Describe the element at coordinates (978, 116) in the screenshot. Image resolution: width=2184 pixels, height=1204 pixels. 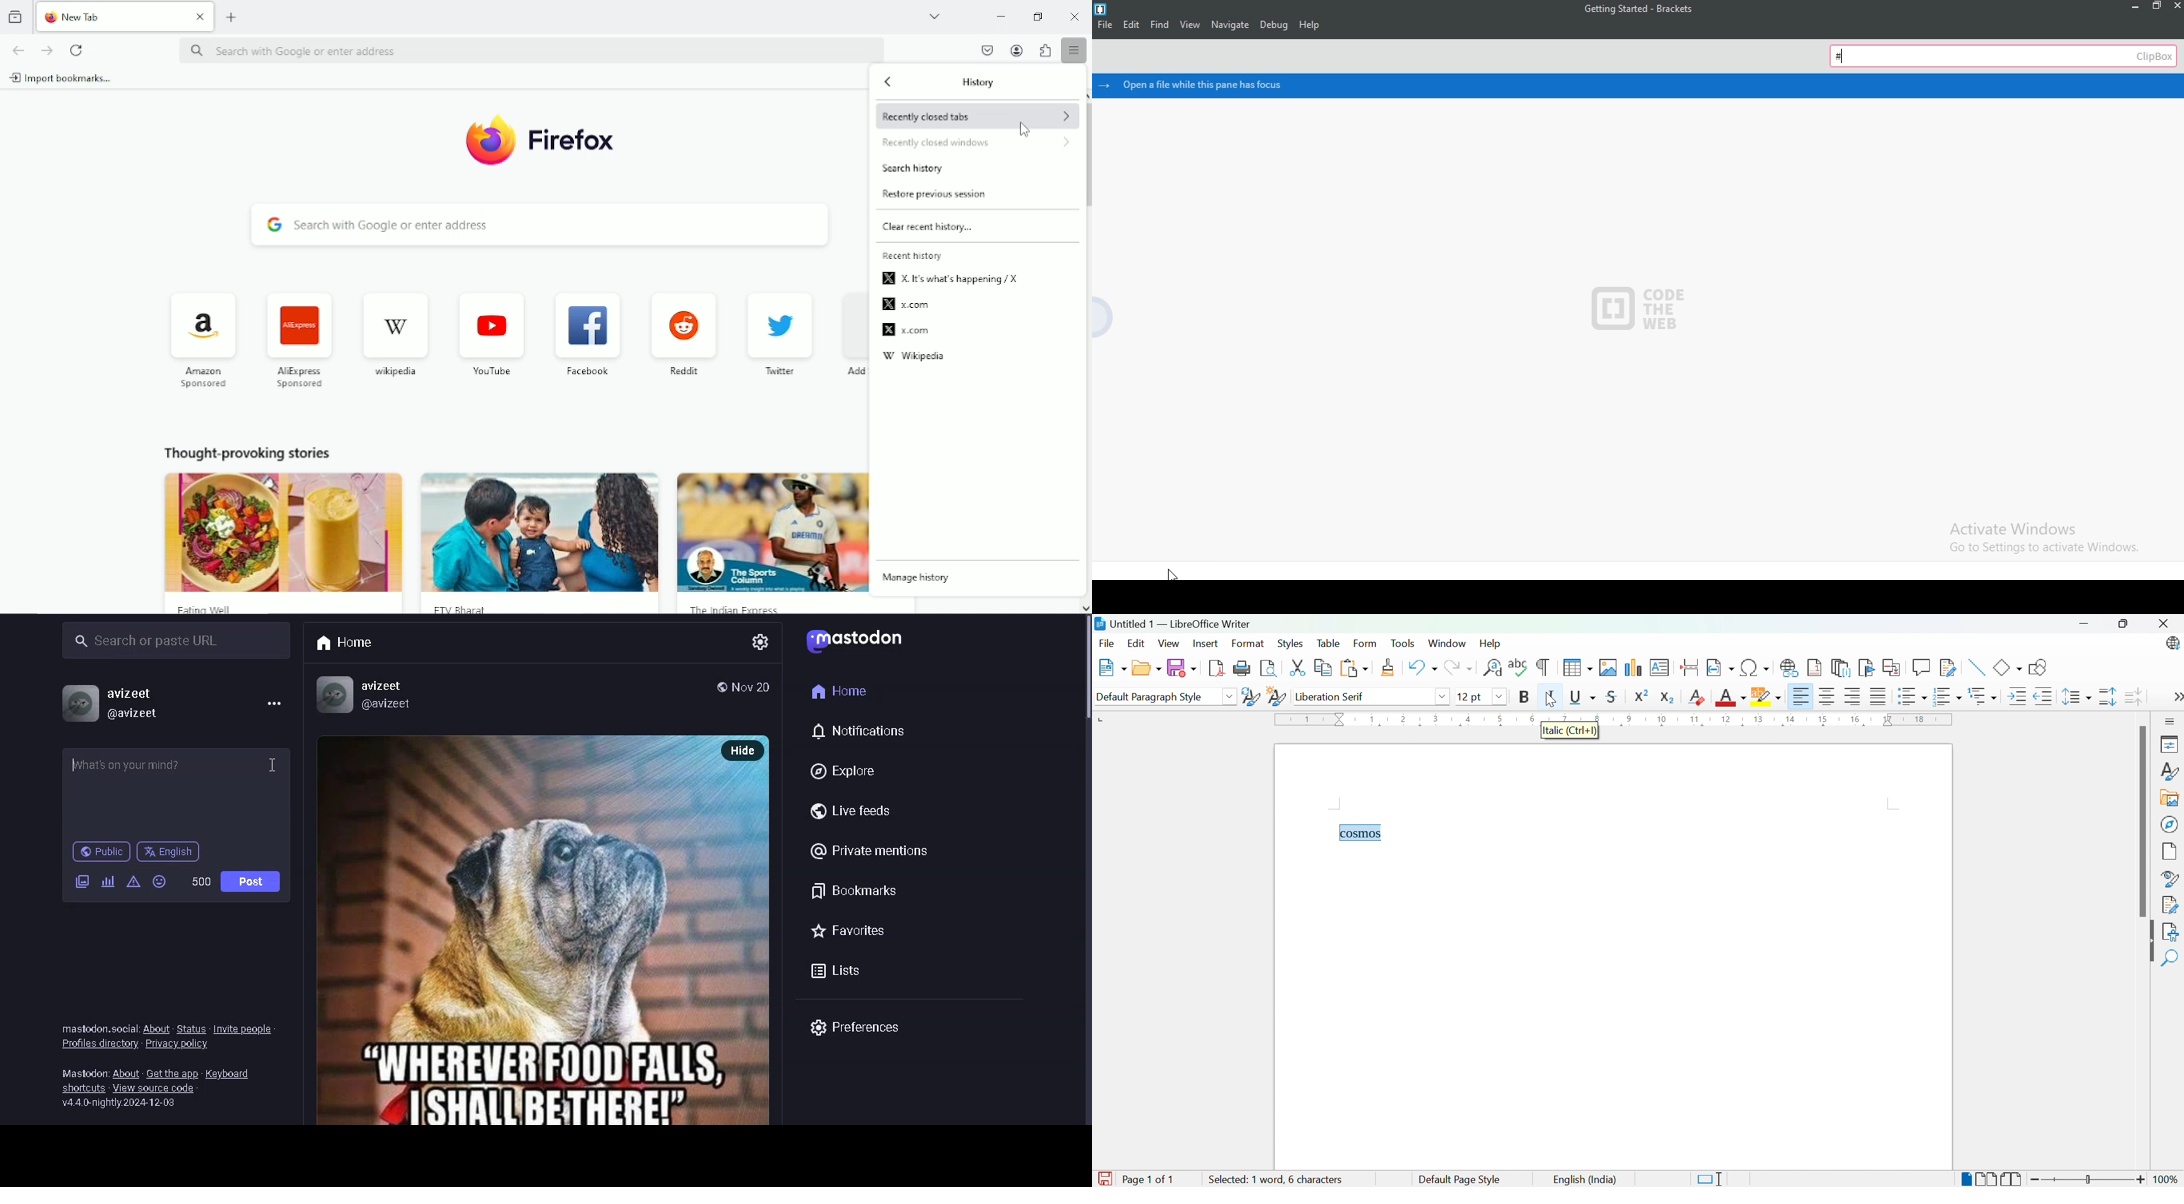
I see `recently closed tabs` at that location.